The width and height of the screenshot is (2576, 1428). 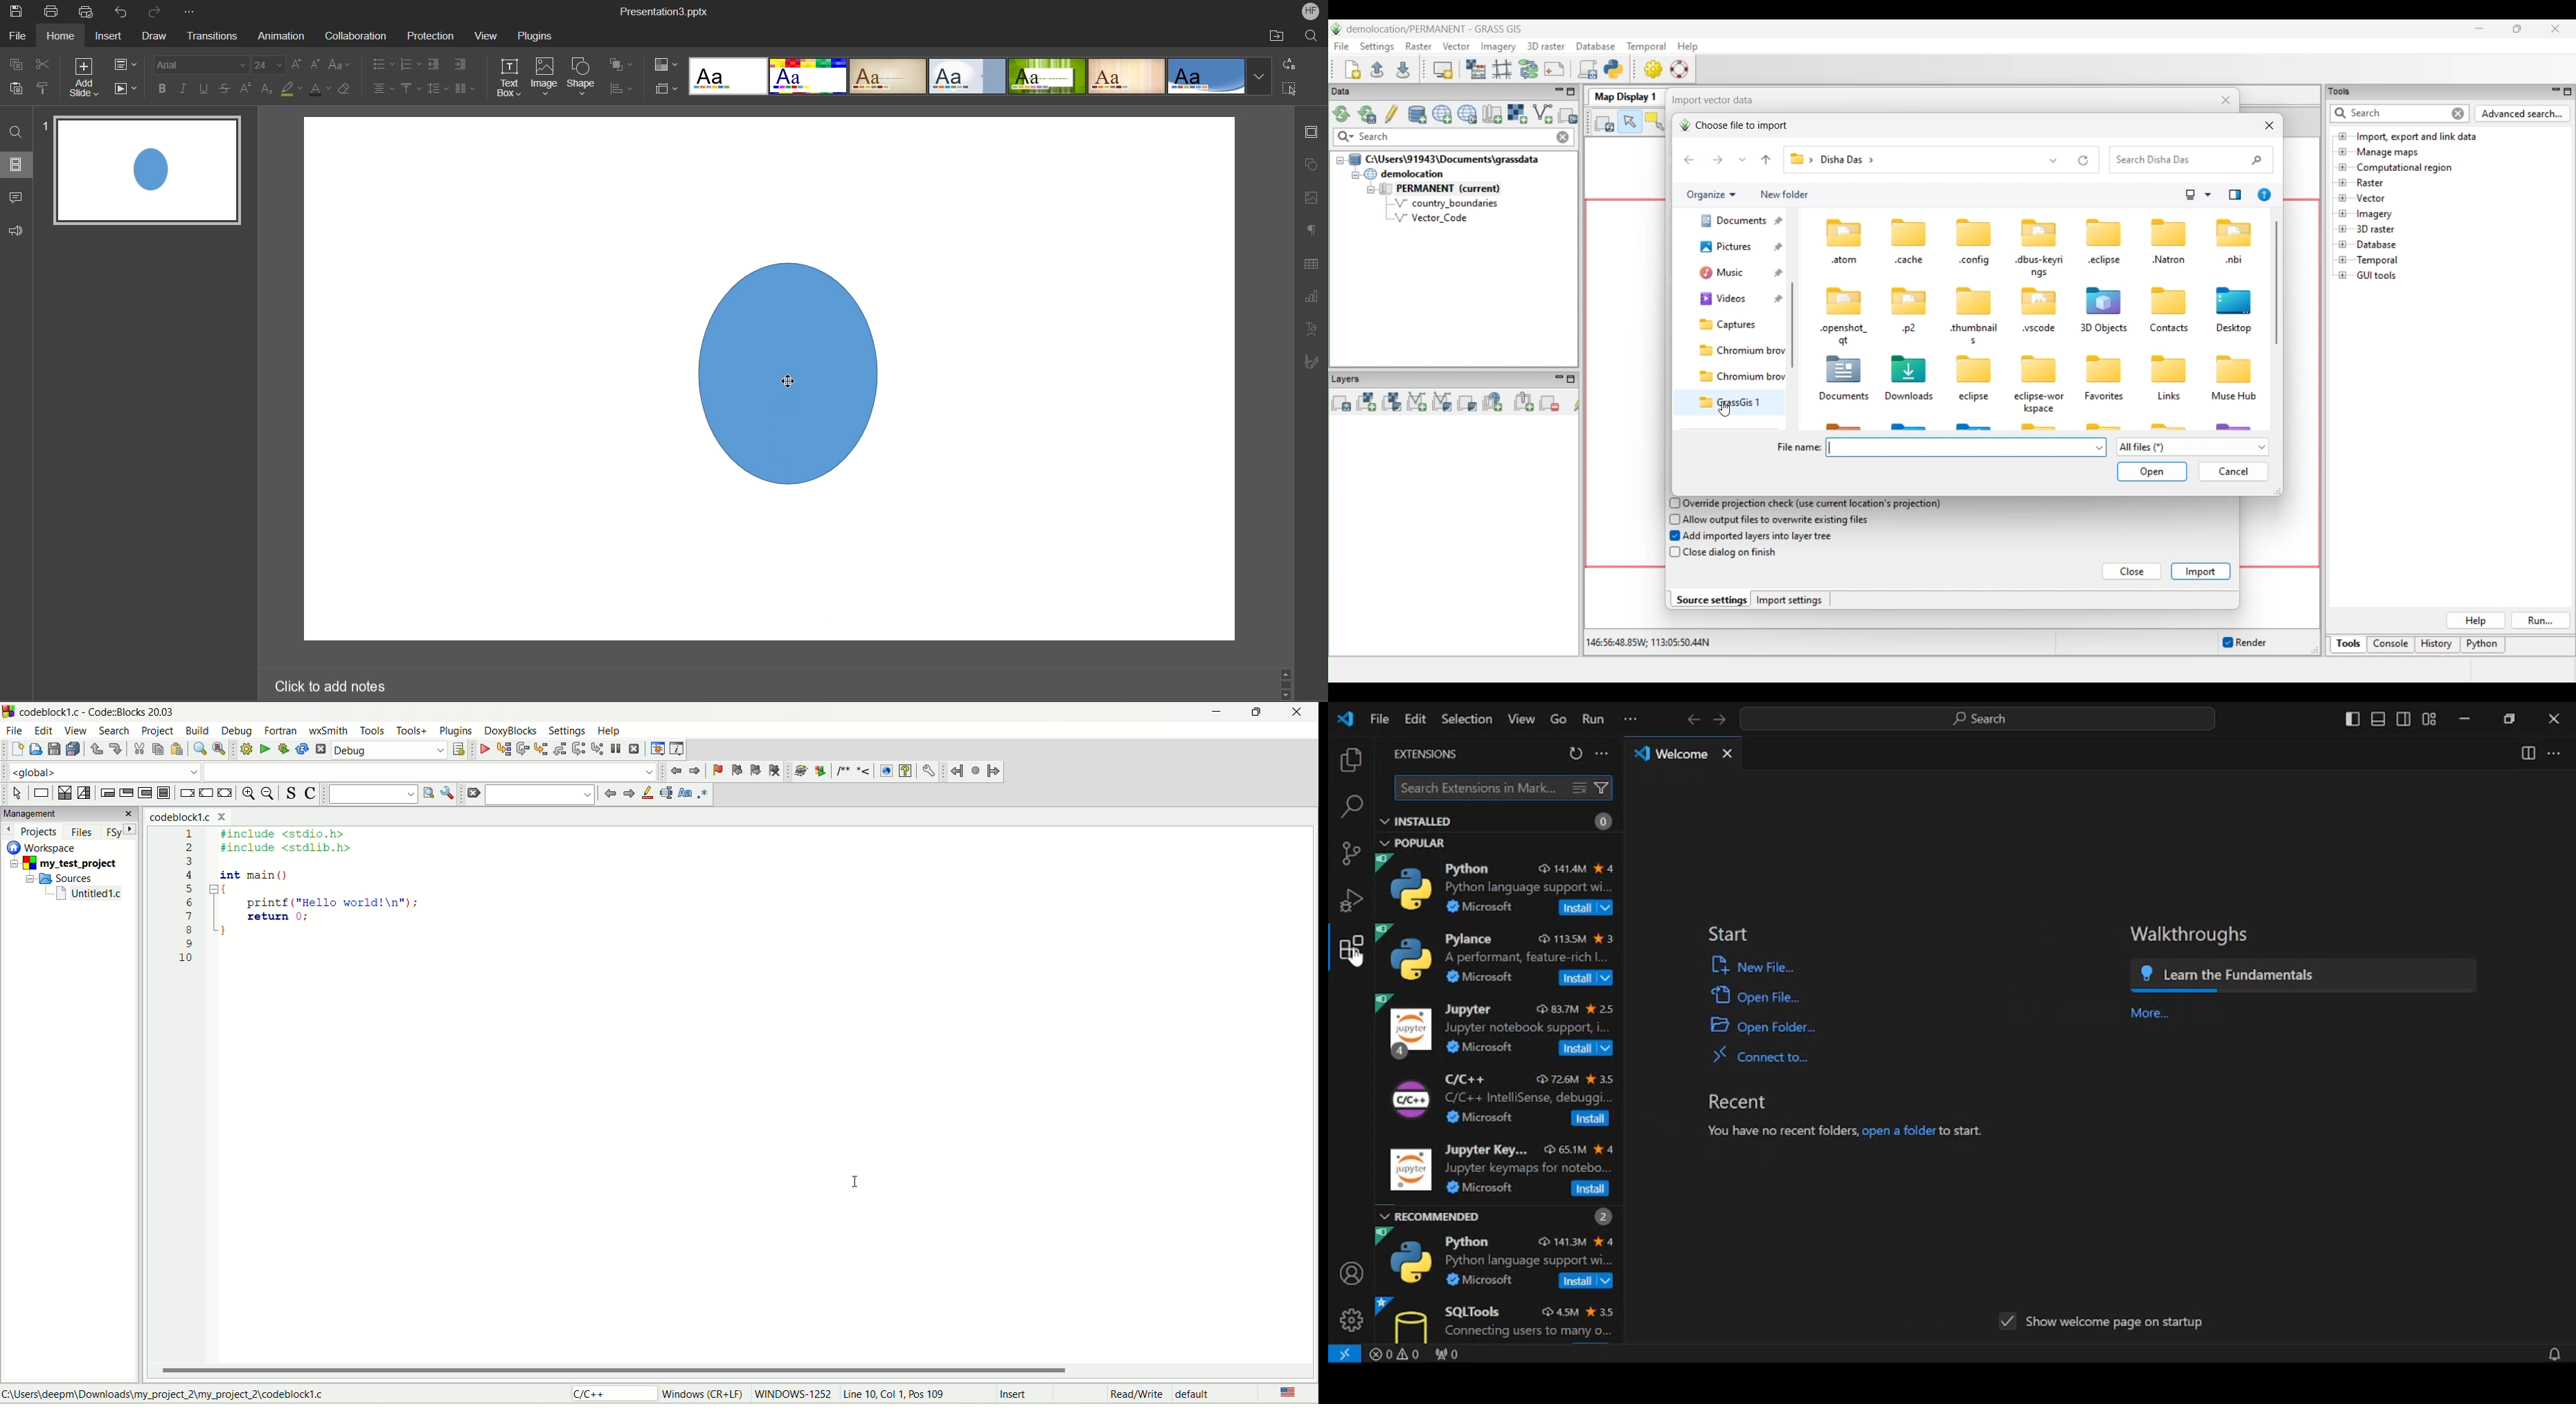 What do you see at coordinates (1751, 1059) in the screenshot?
I see `connect to` at bounding box center [1751, 1059].